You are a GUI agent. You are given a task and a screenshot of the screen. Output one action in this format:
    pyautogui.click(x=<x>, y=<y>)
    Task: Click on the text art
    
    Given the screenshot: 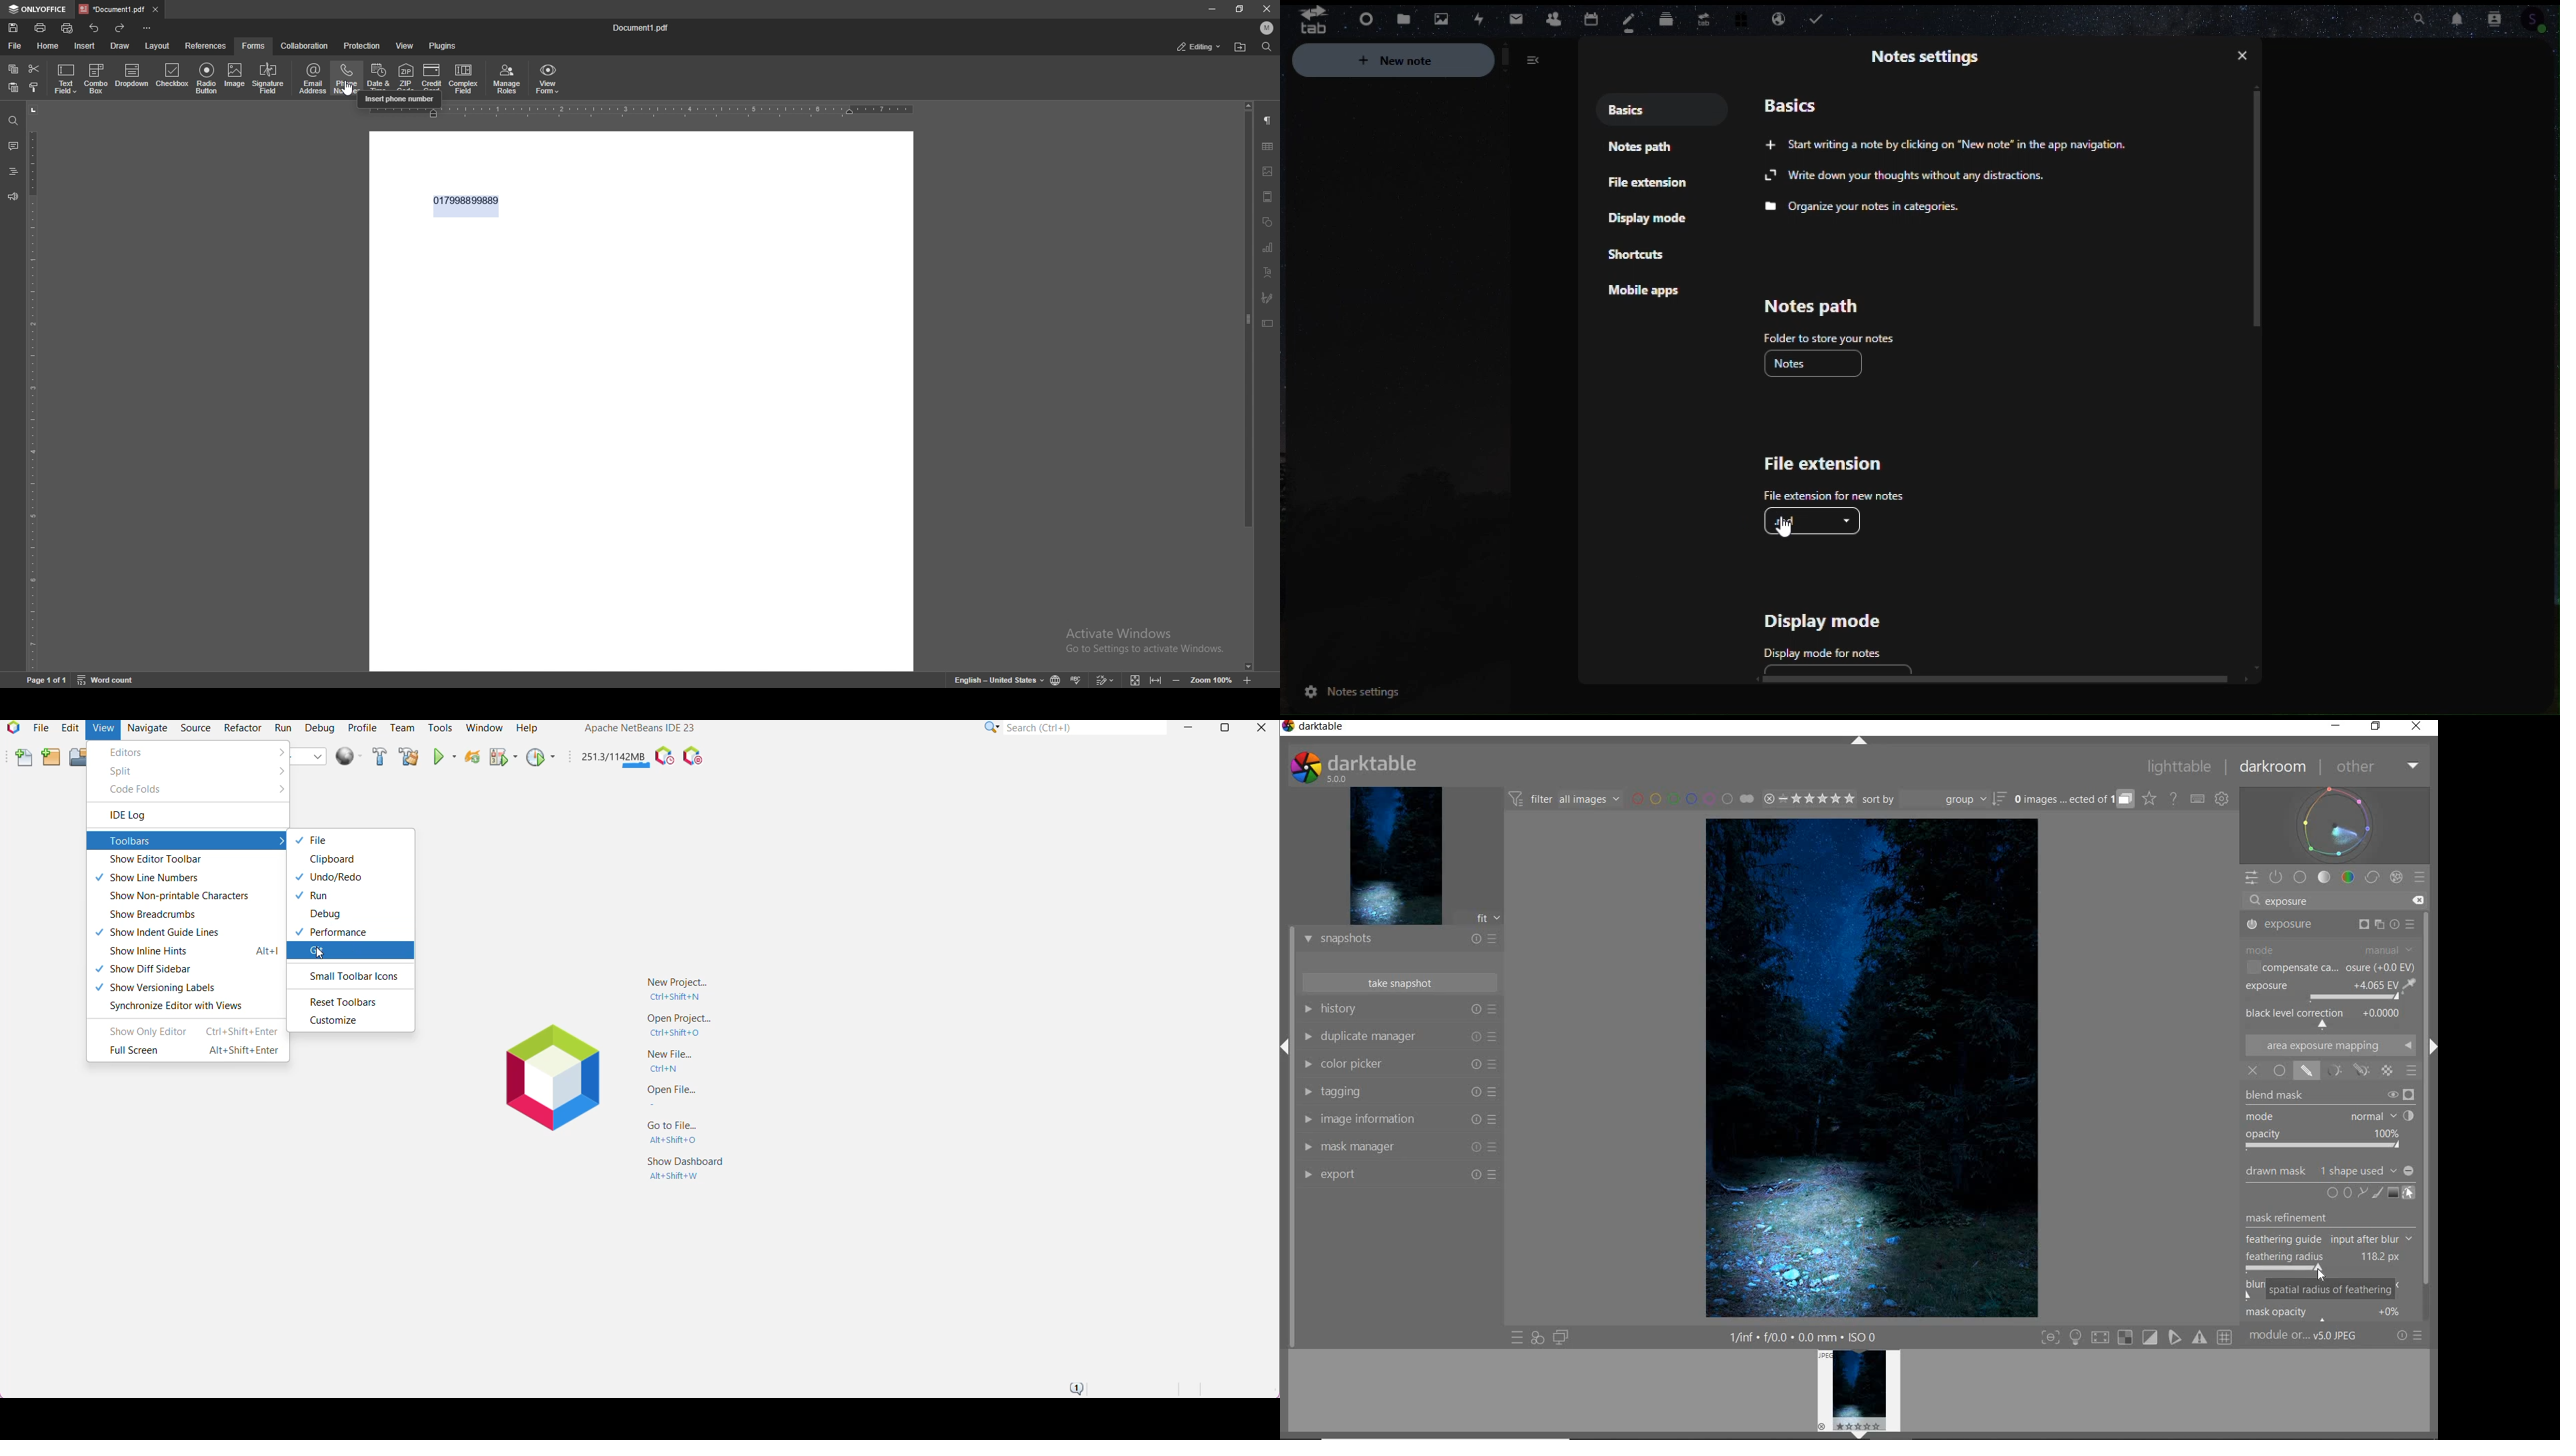 What is the action you would take?
    pyautogui.click(x=1267, y=273)
    